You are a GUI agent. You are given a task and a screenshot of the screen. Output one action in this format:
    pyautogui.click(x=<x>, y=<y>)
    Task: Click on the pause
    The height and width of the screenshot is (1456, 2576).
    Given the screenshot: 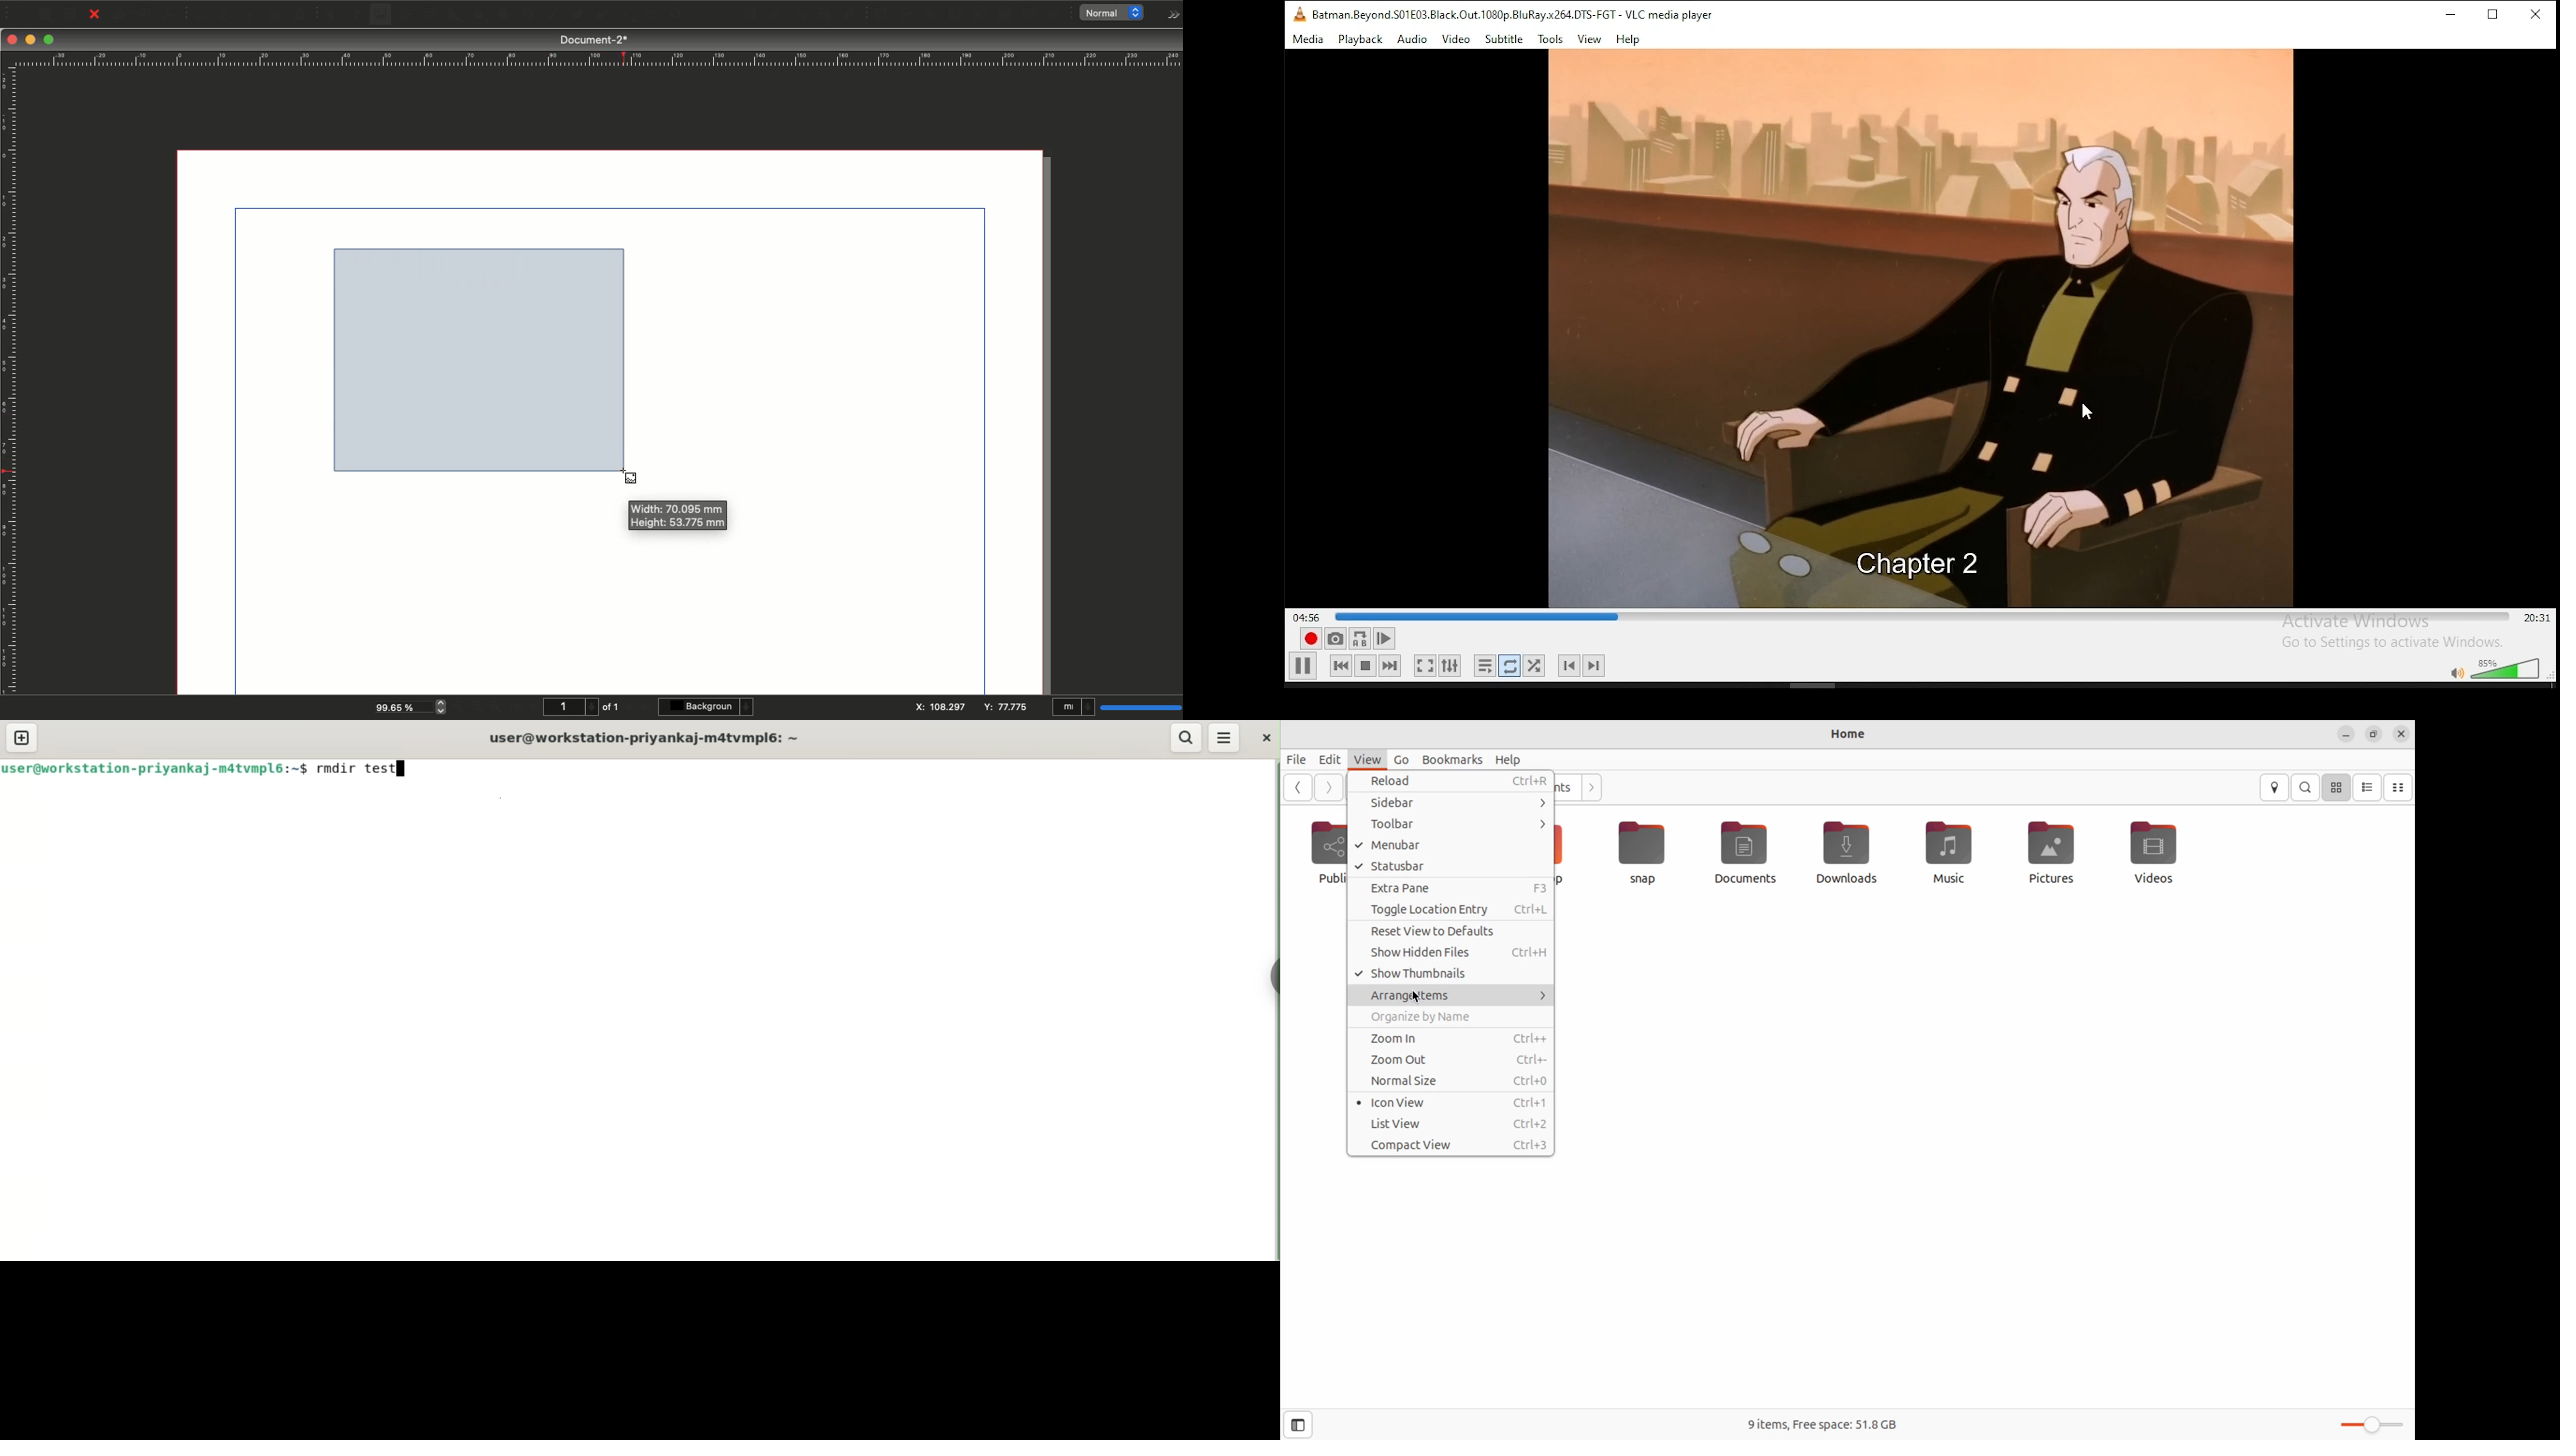 What is the action you would take?
    pyautogui.click(x=1365, y=668)
    